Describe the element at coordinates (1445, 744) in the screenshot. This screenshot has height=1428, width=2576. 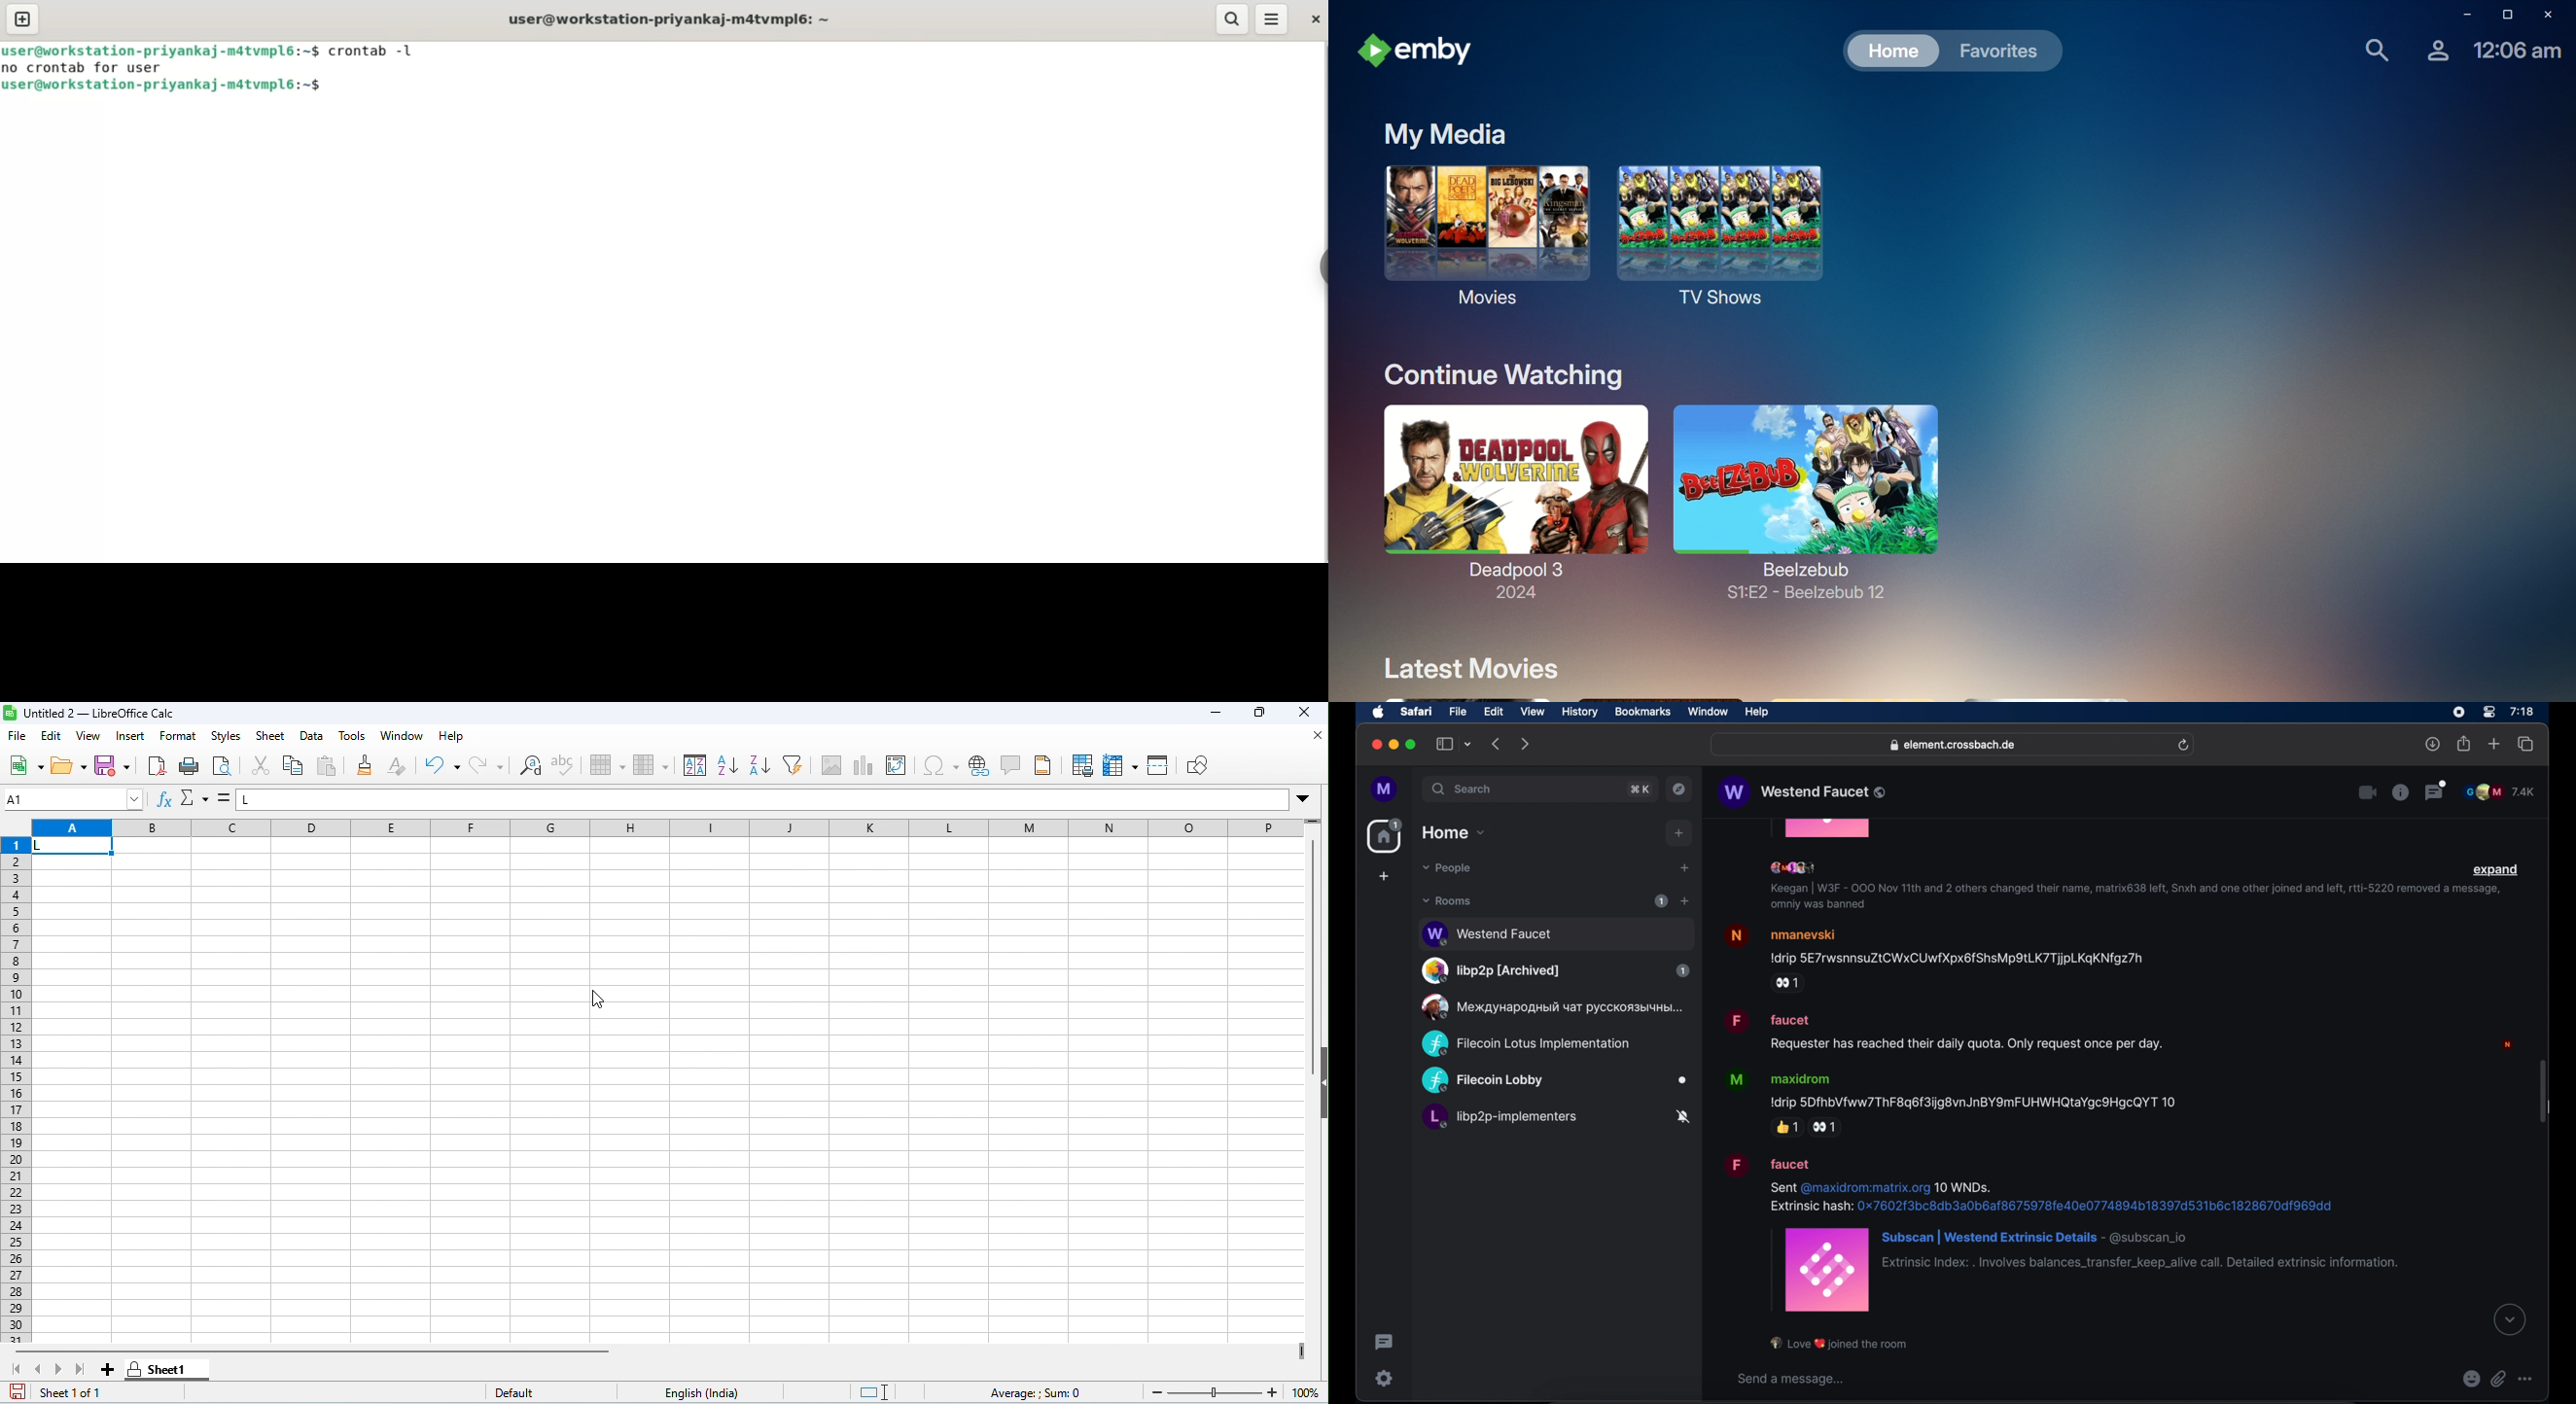
I see `show sidebar` at that location.